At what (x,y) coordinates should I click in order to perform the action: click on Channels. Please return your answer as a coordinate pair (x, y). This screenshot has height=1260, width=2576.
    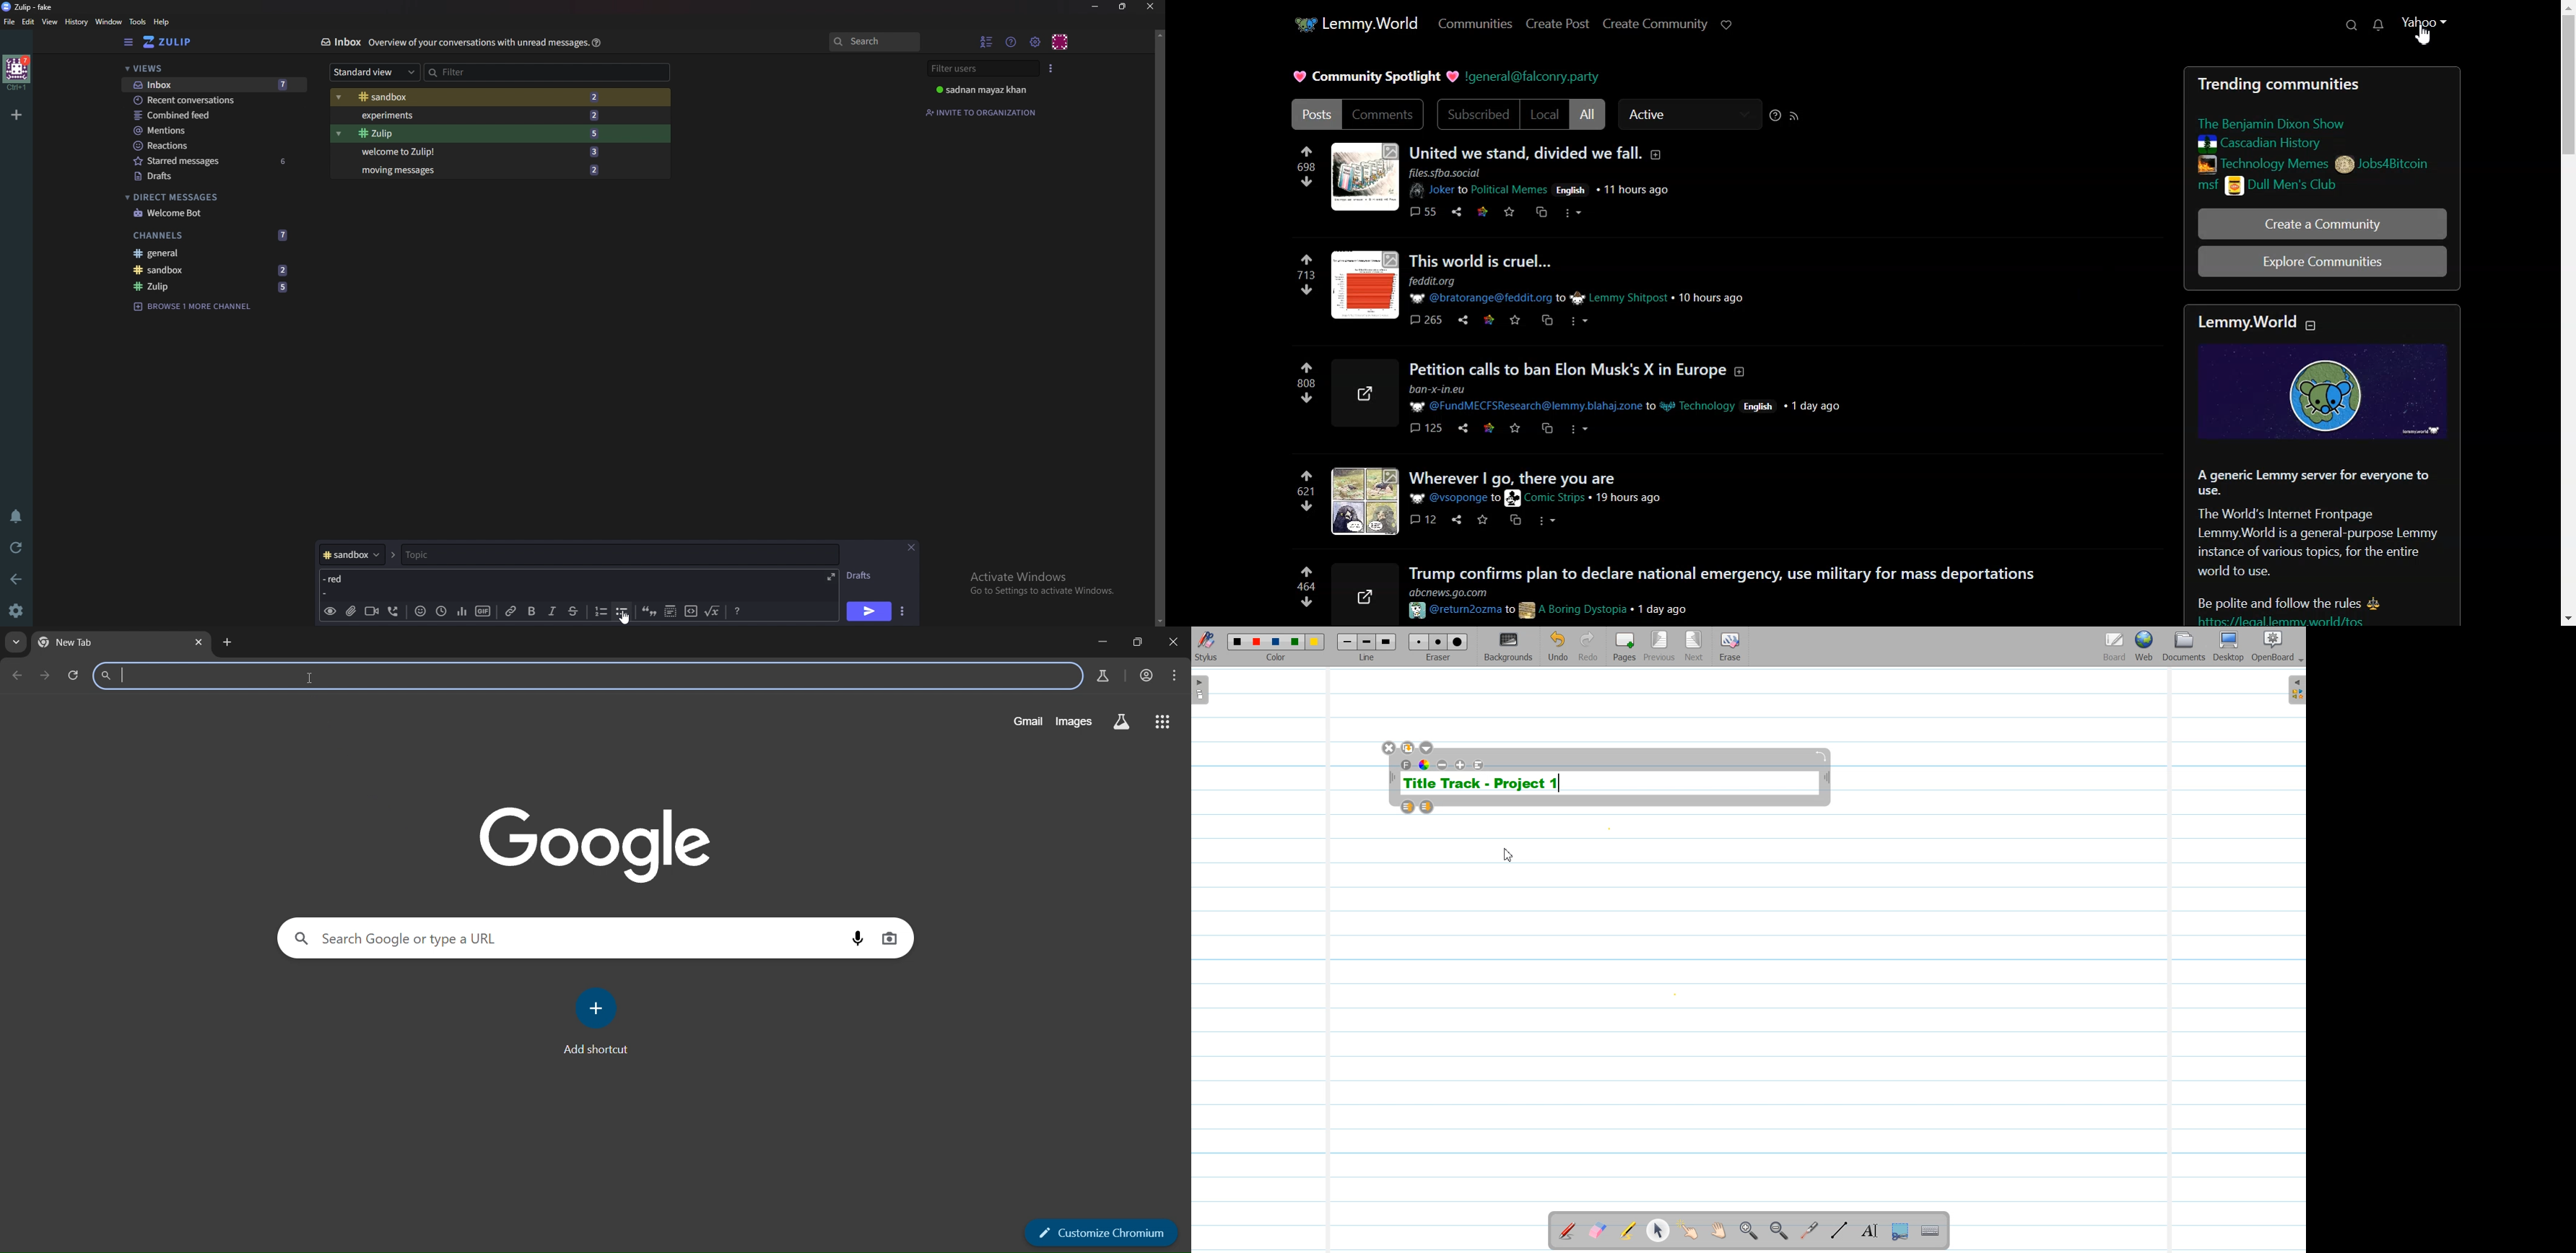
    Looking at the image, I should click on (211, 236).